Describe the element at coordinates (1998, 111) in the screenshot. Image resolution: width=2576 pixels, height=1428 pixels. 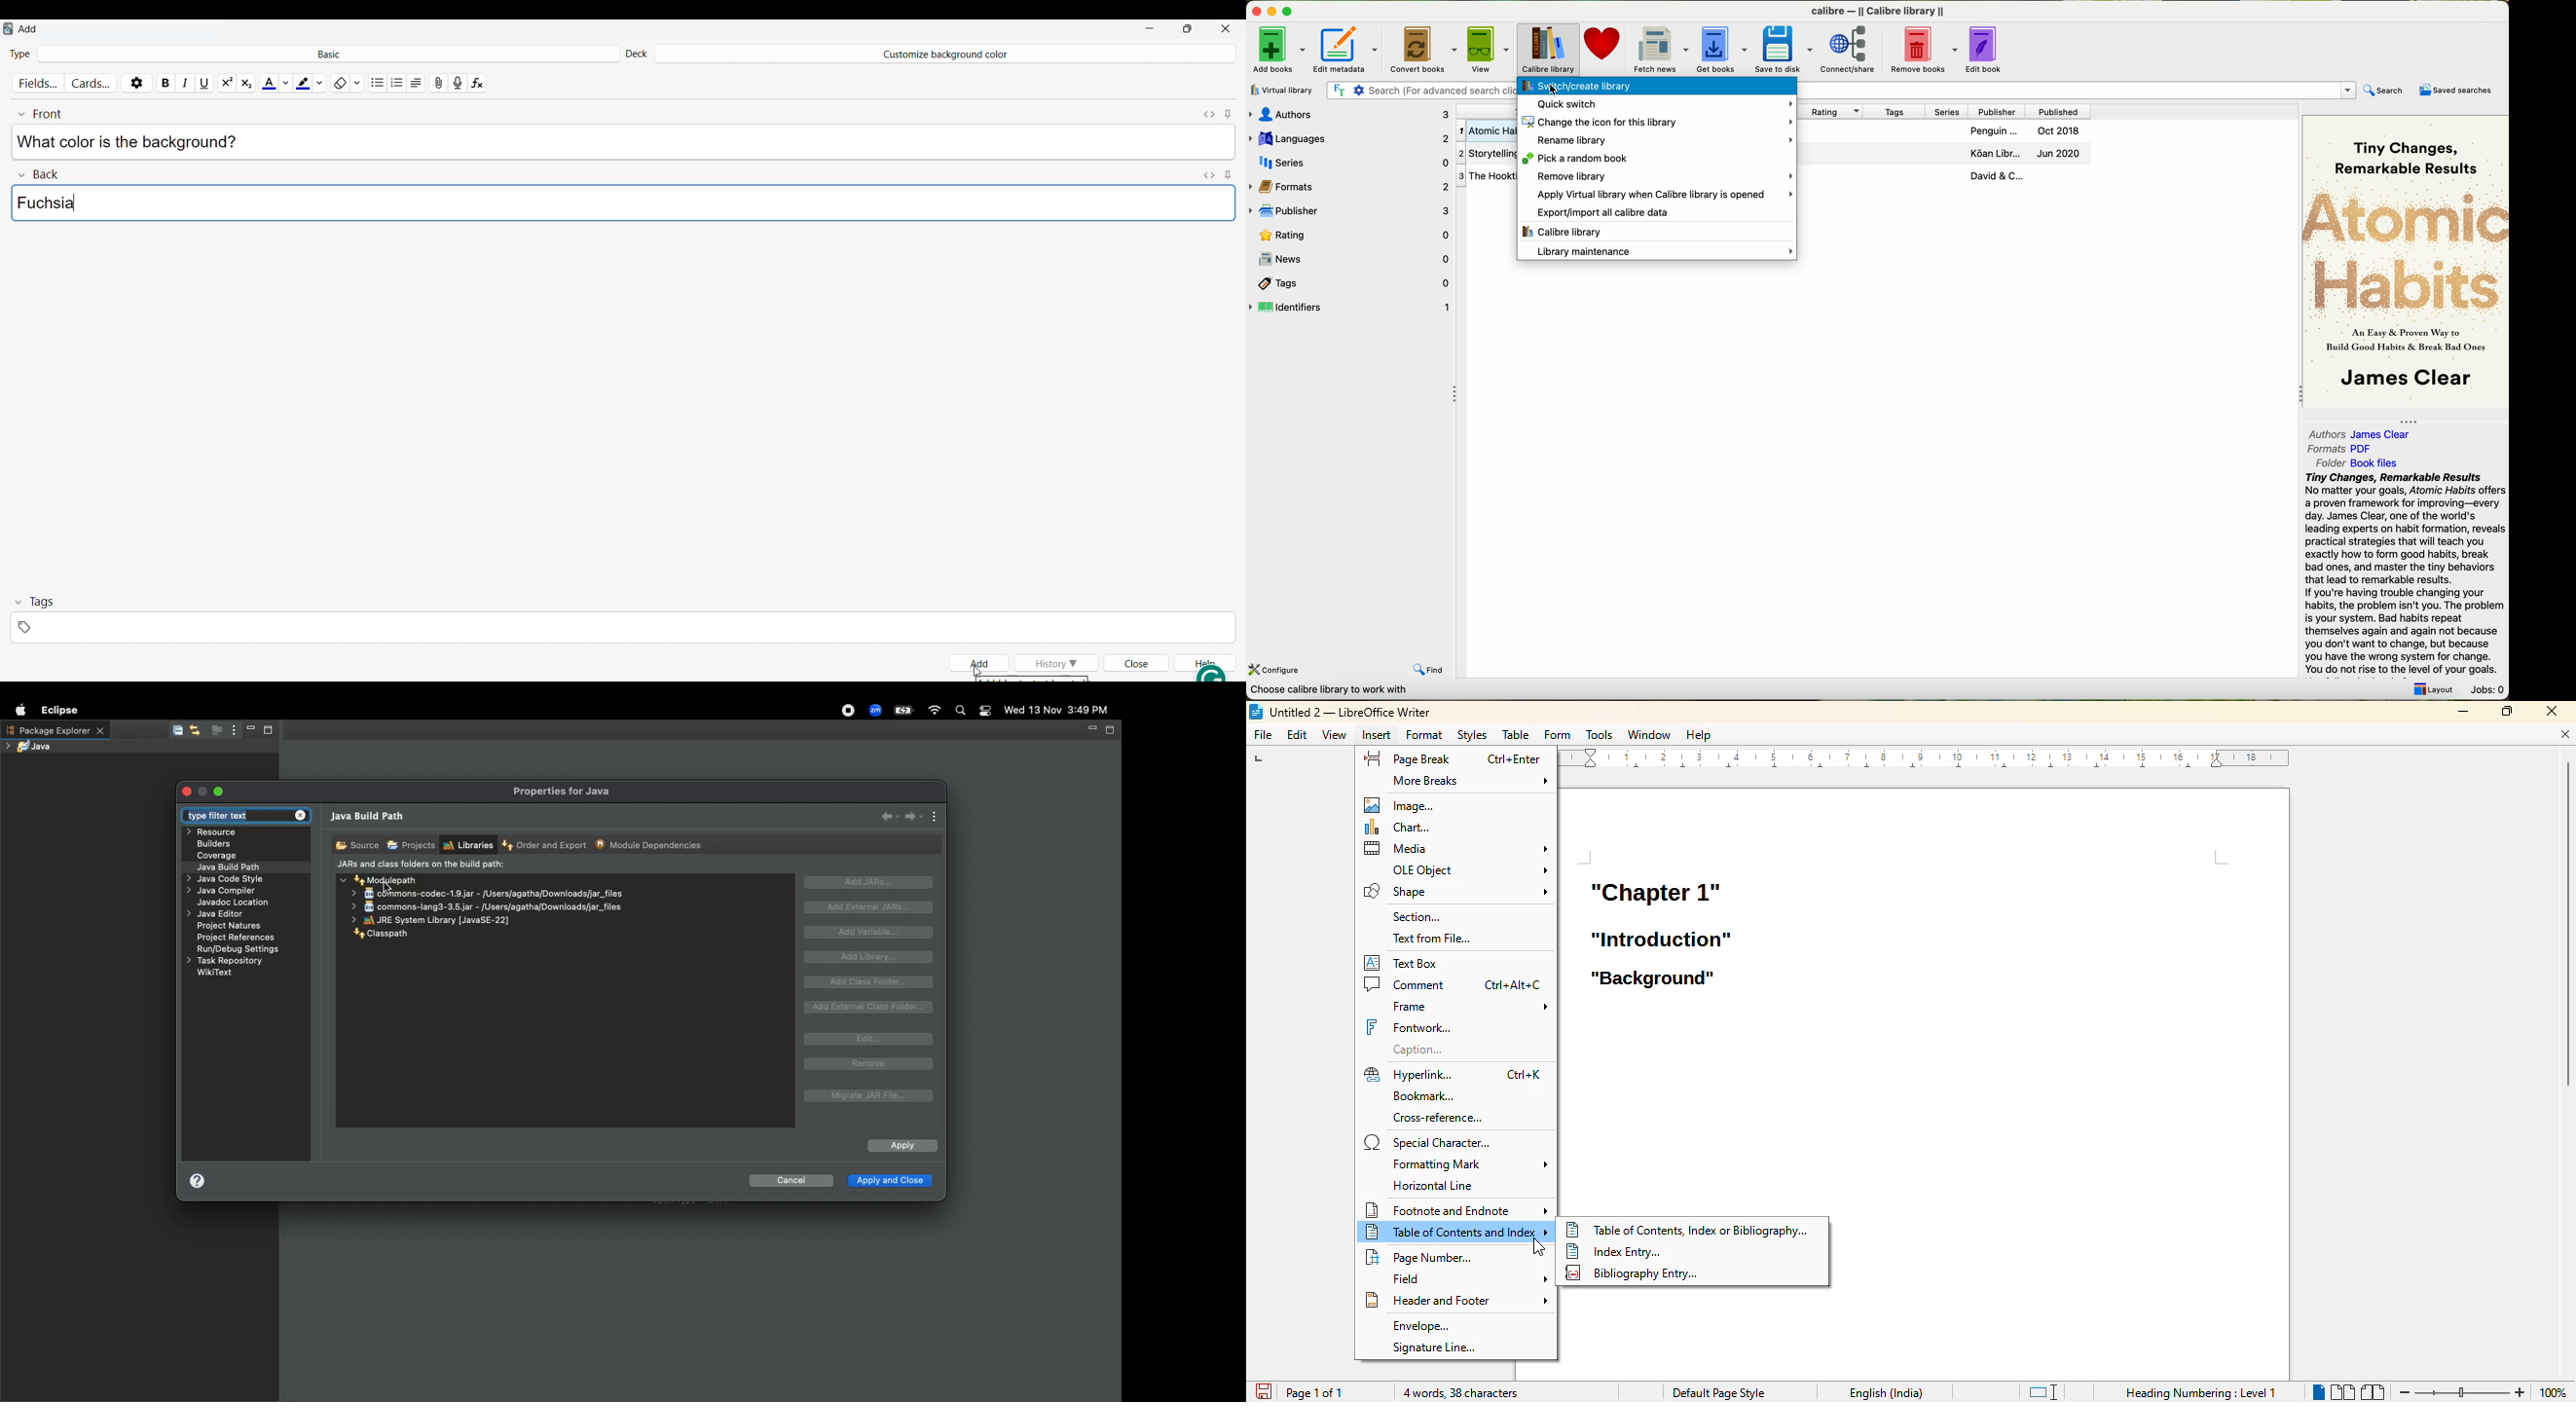
I see `publisher` at that location.